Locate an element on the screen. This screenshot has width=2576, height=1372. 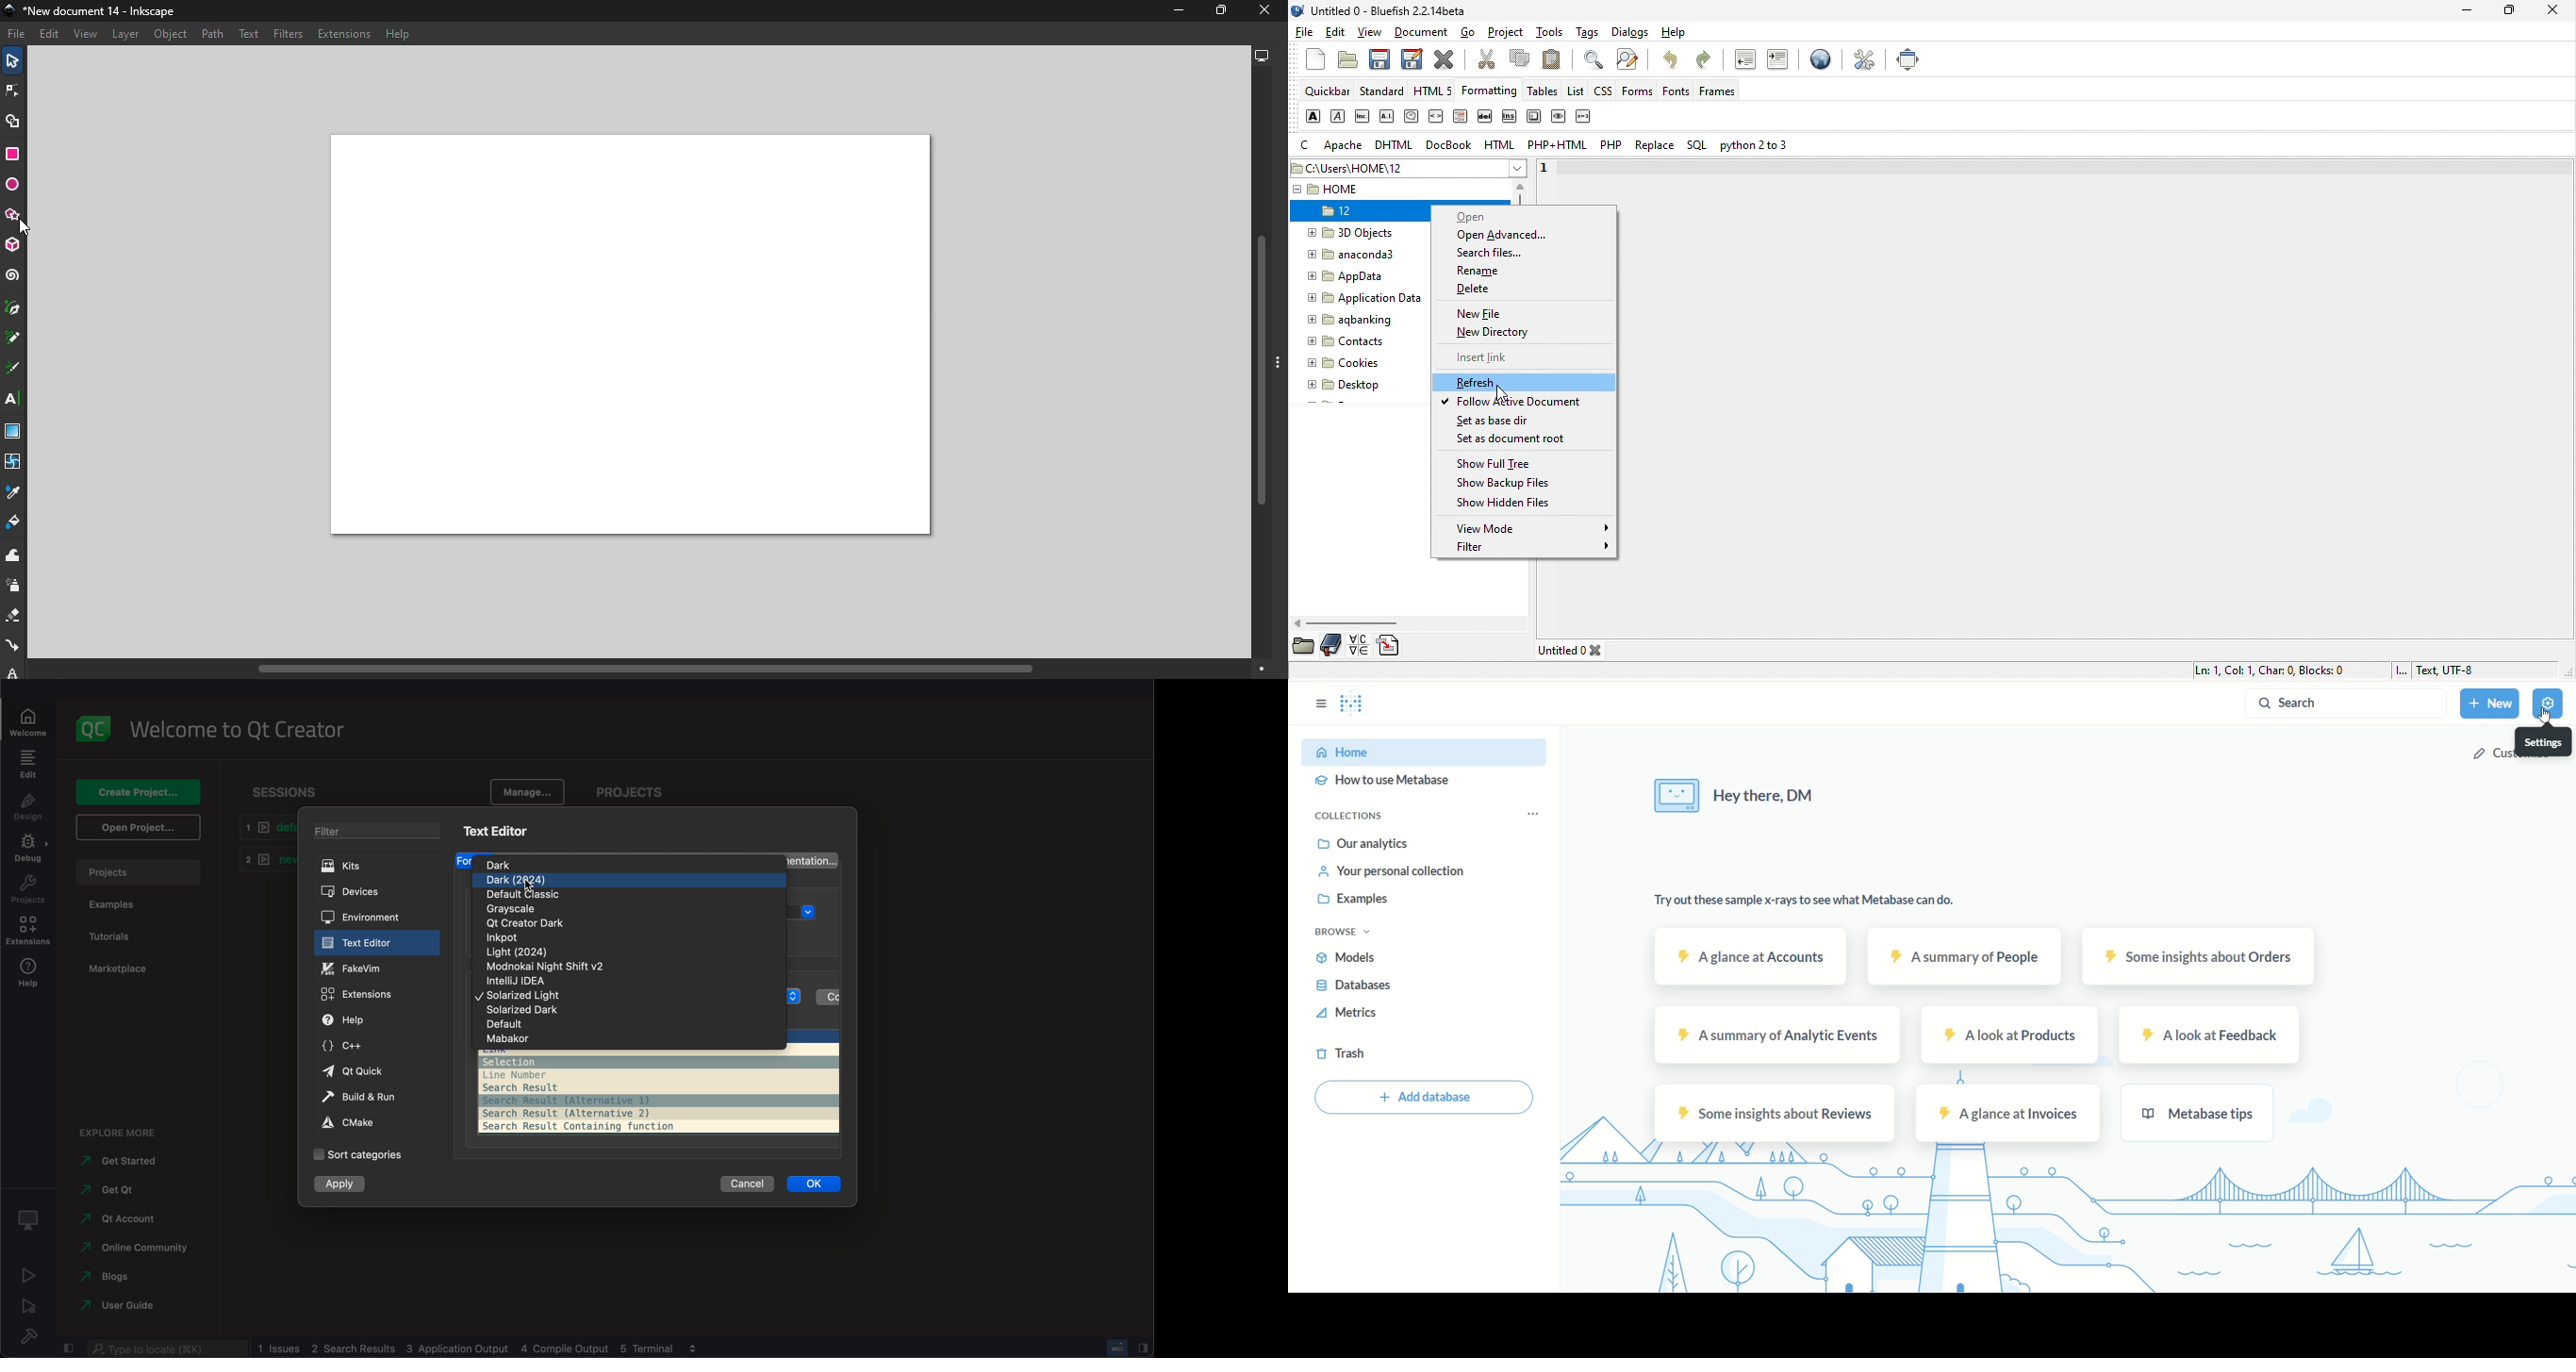
redo is located at coordinates (1709, 63).